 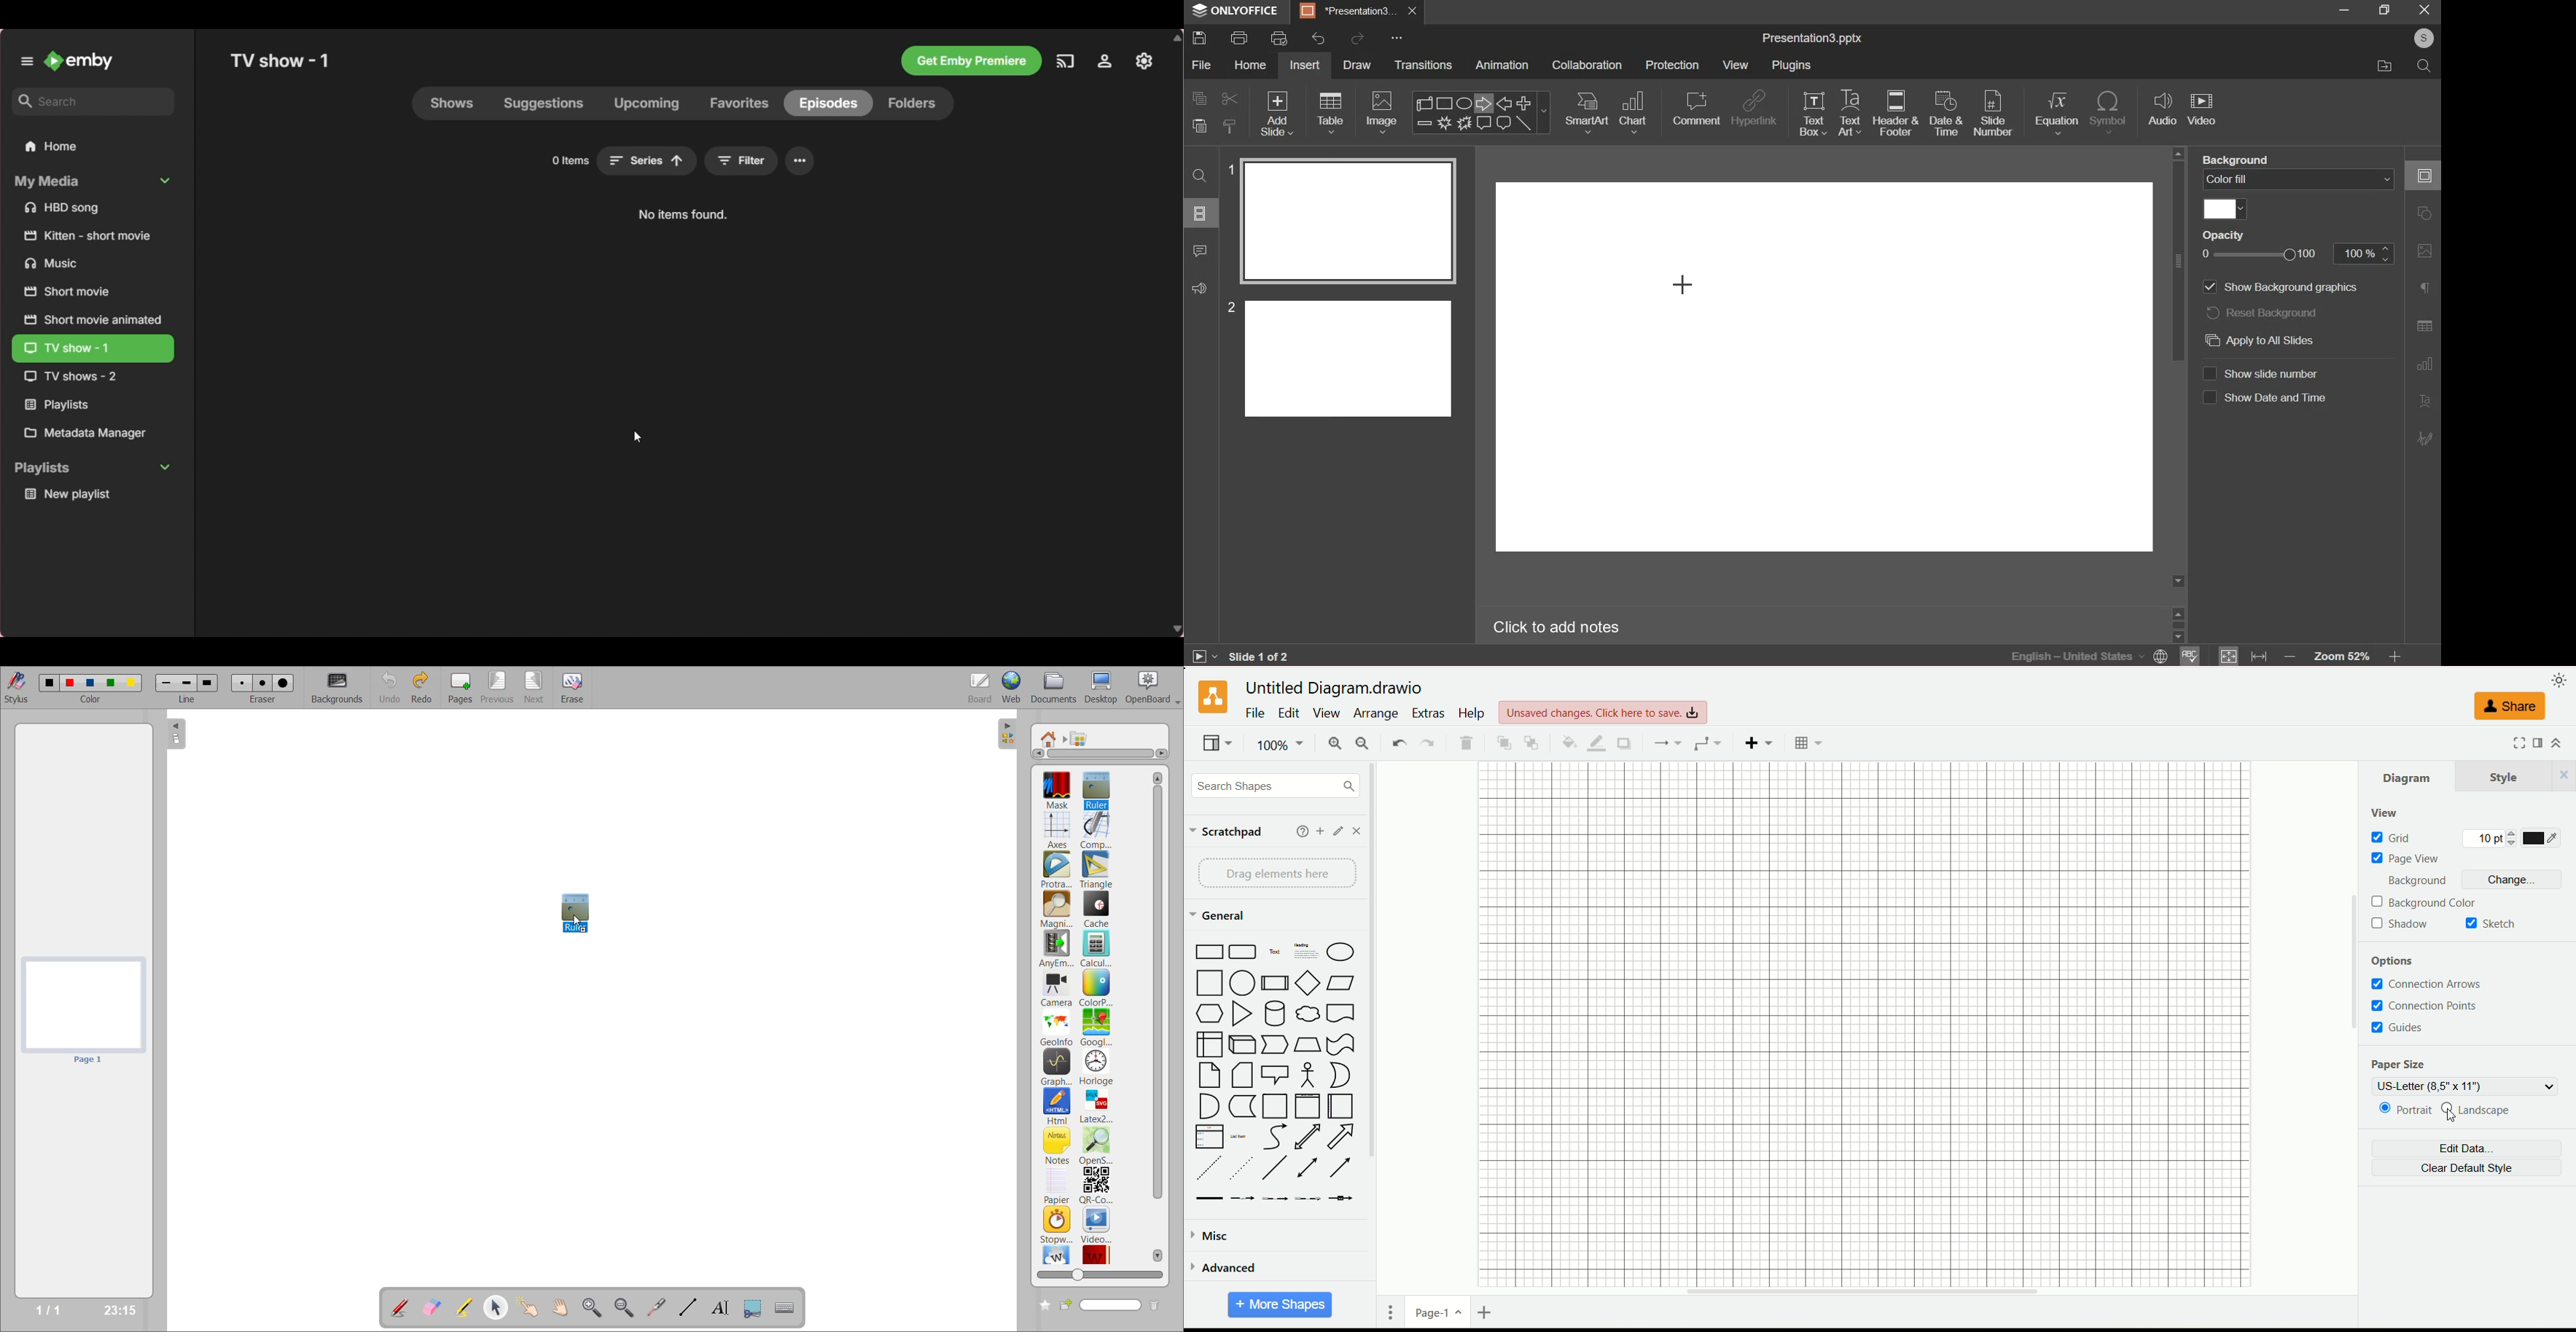 What do you see at coordinates (655, 1307) in the screenshot?
I see `virtual laser pointer` at bounding box center [655, 1307].